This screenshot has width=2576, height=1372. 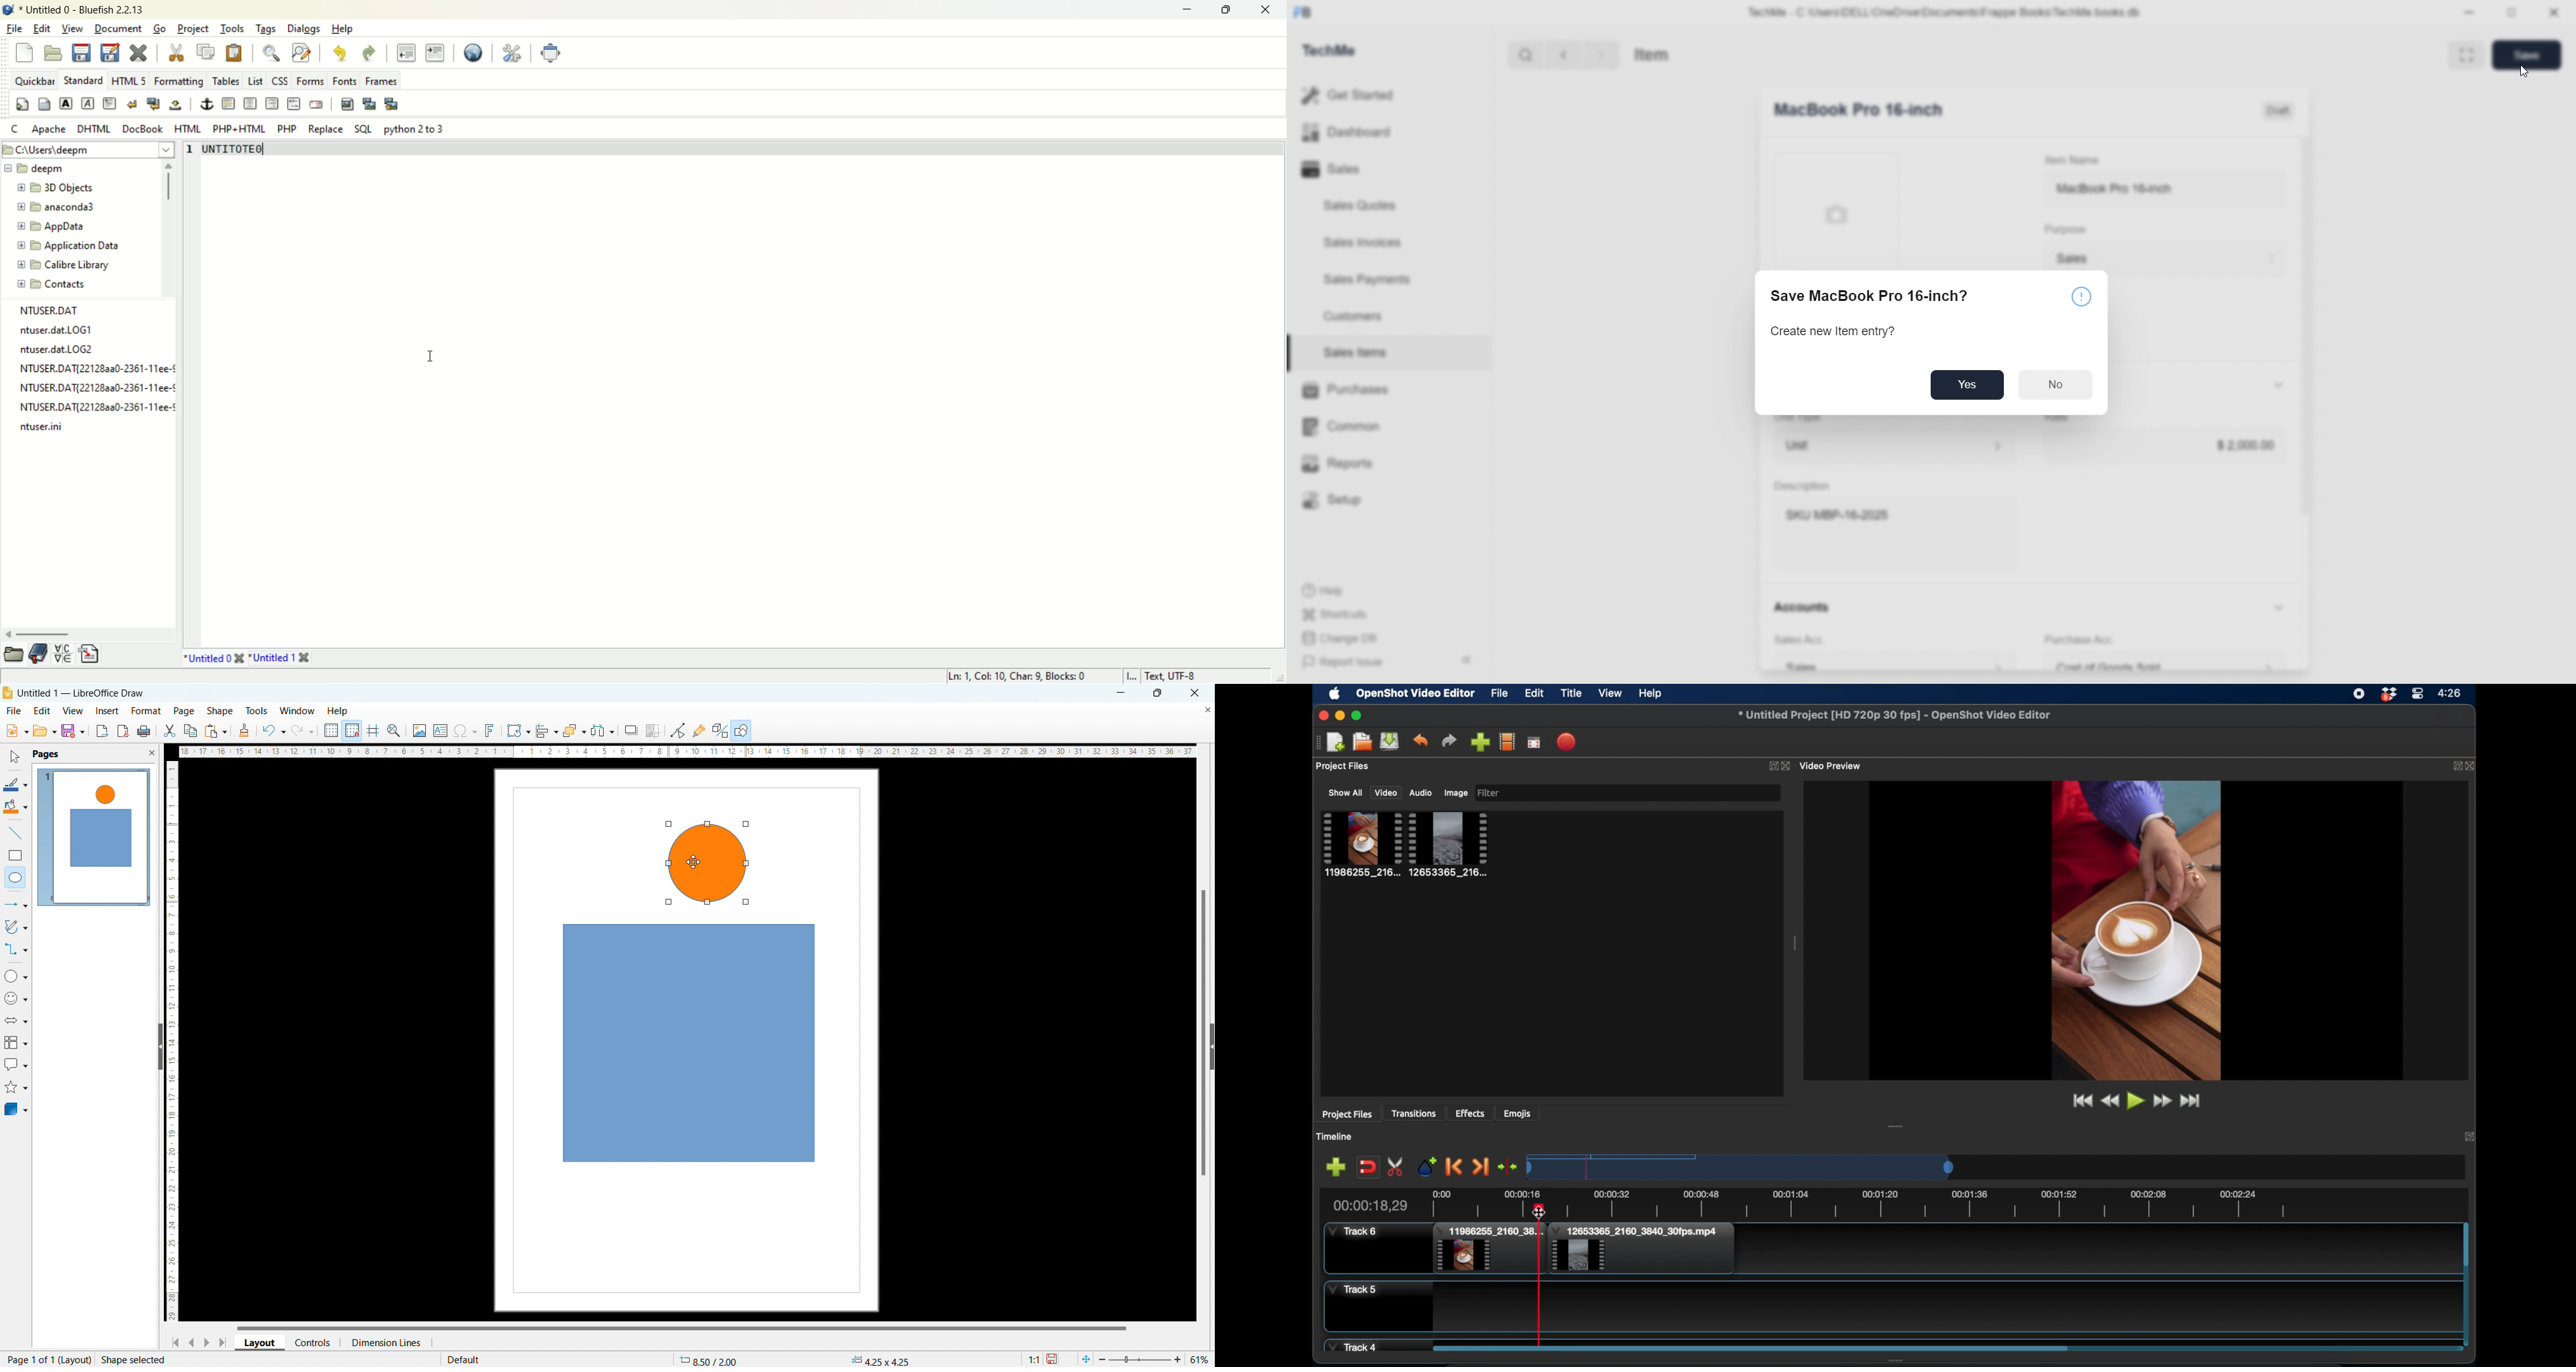 I want to click on replace, so click(x=324, y=128).